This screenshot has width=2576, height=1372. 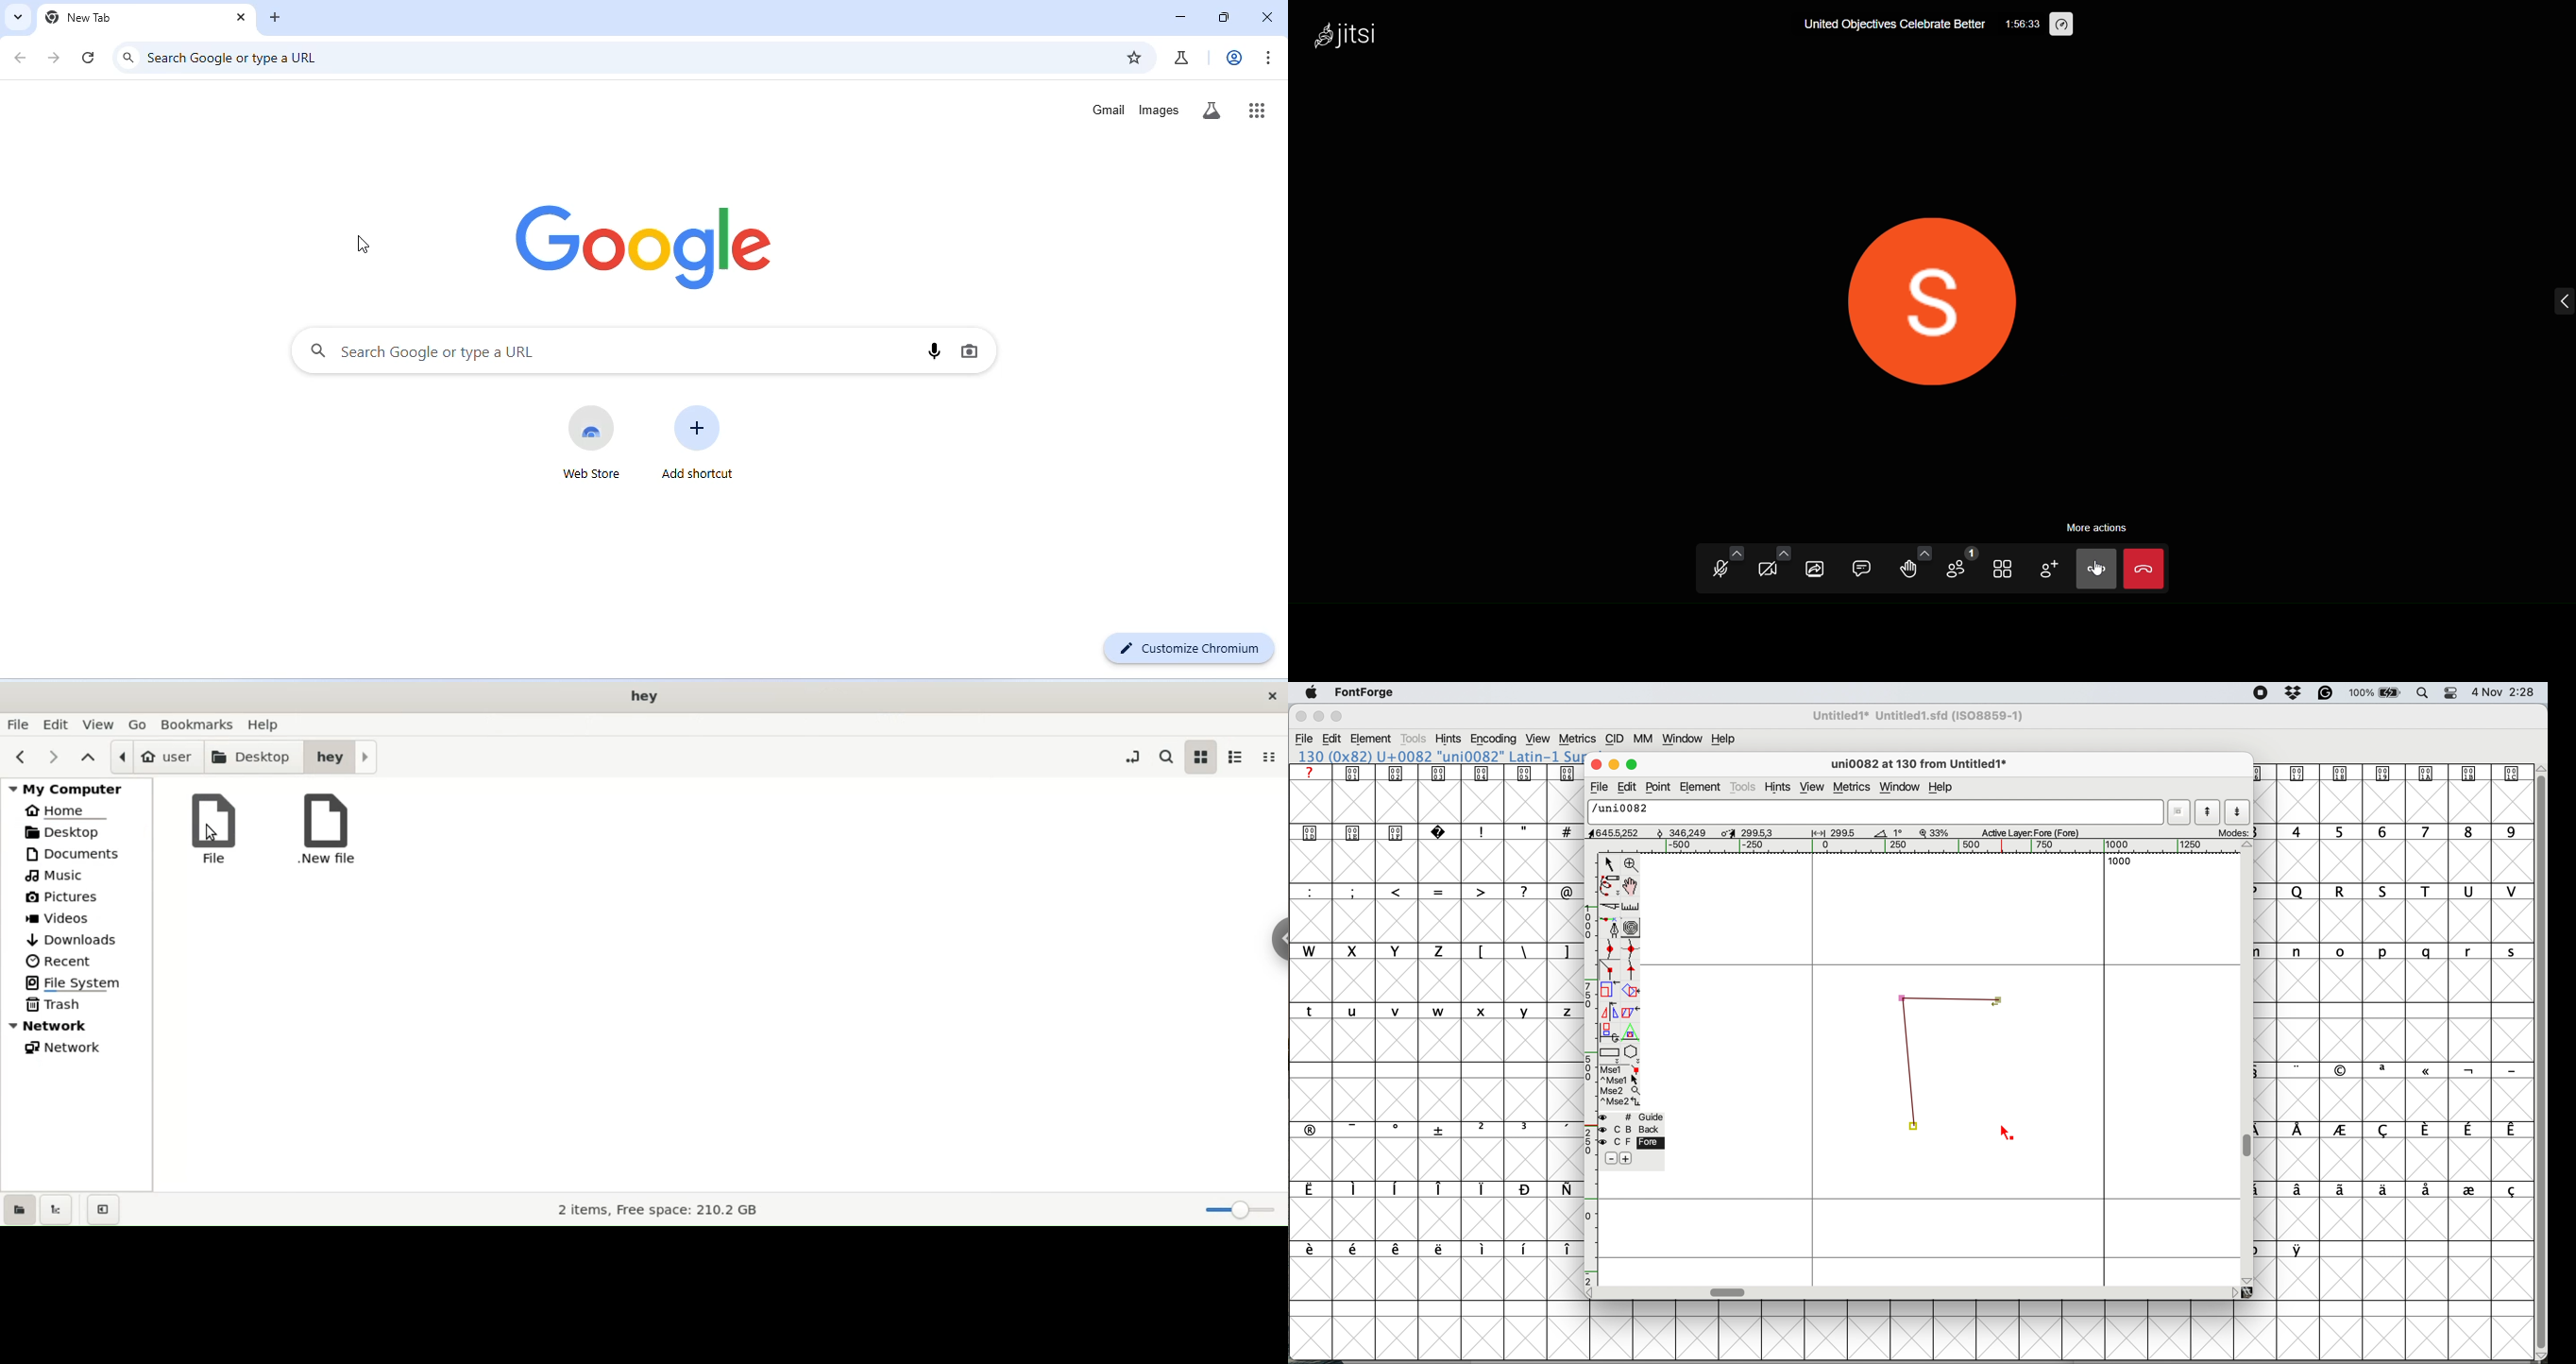 I want to click on skew the selection, so click(x=1628, y=1011).